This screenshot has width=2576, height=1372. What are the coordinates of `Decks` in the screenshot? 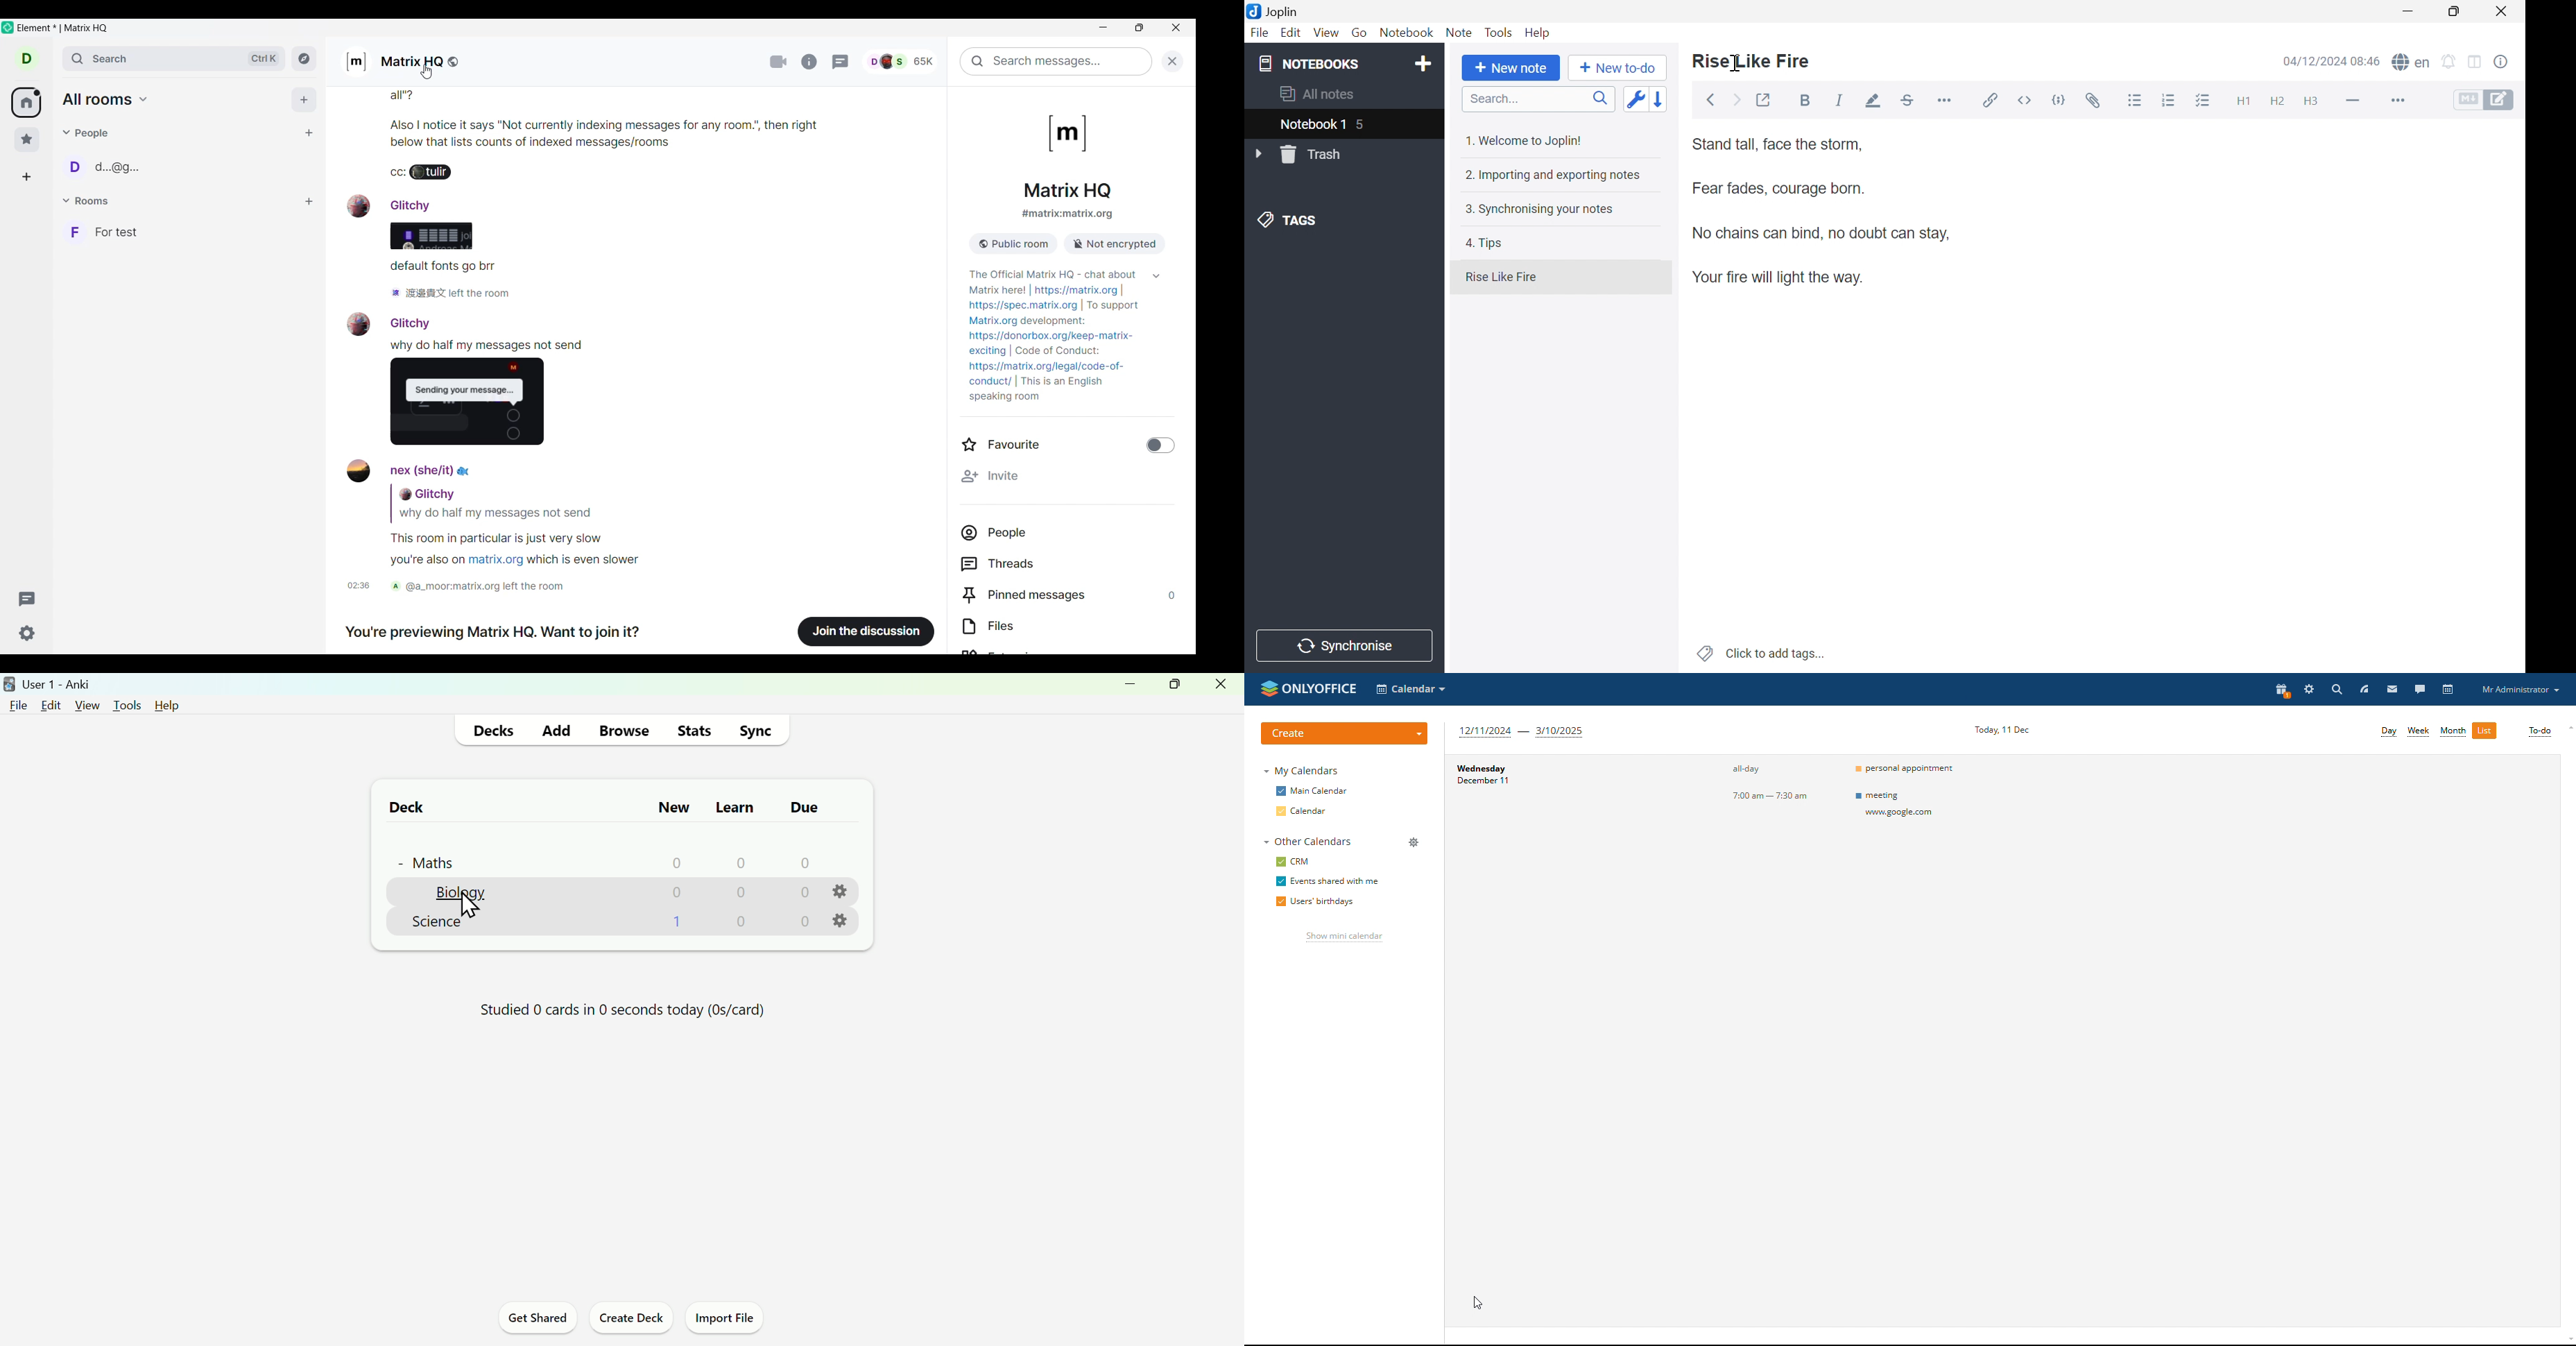 It's located at (496, 729).